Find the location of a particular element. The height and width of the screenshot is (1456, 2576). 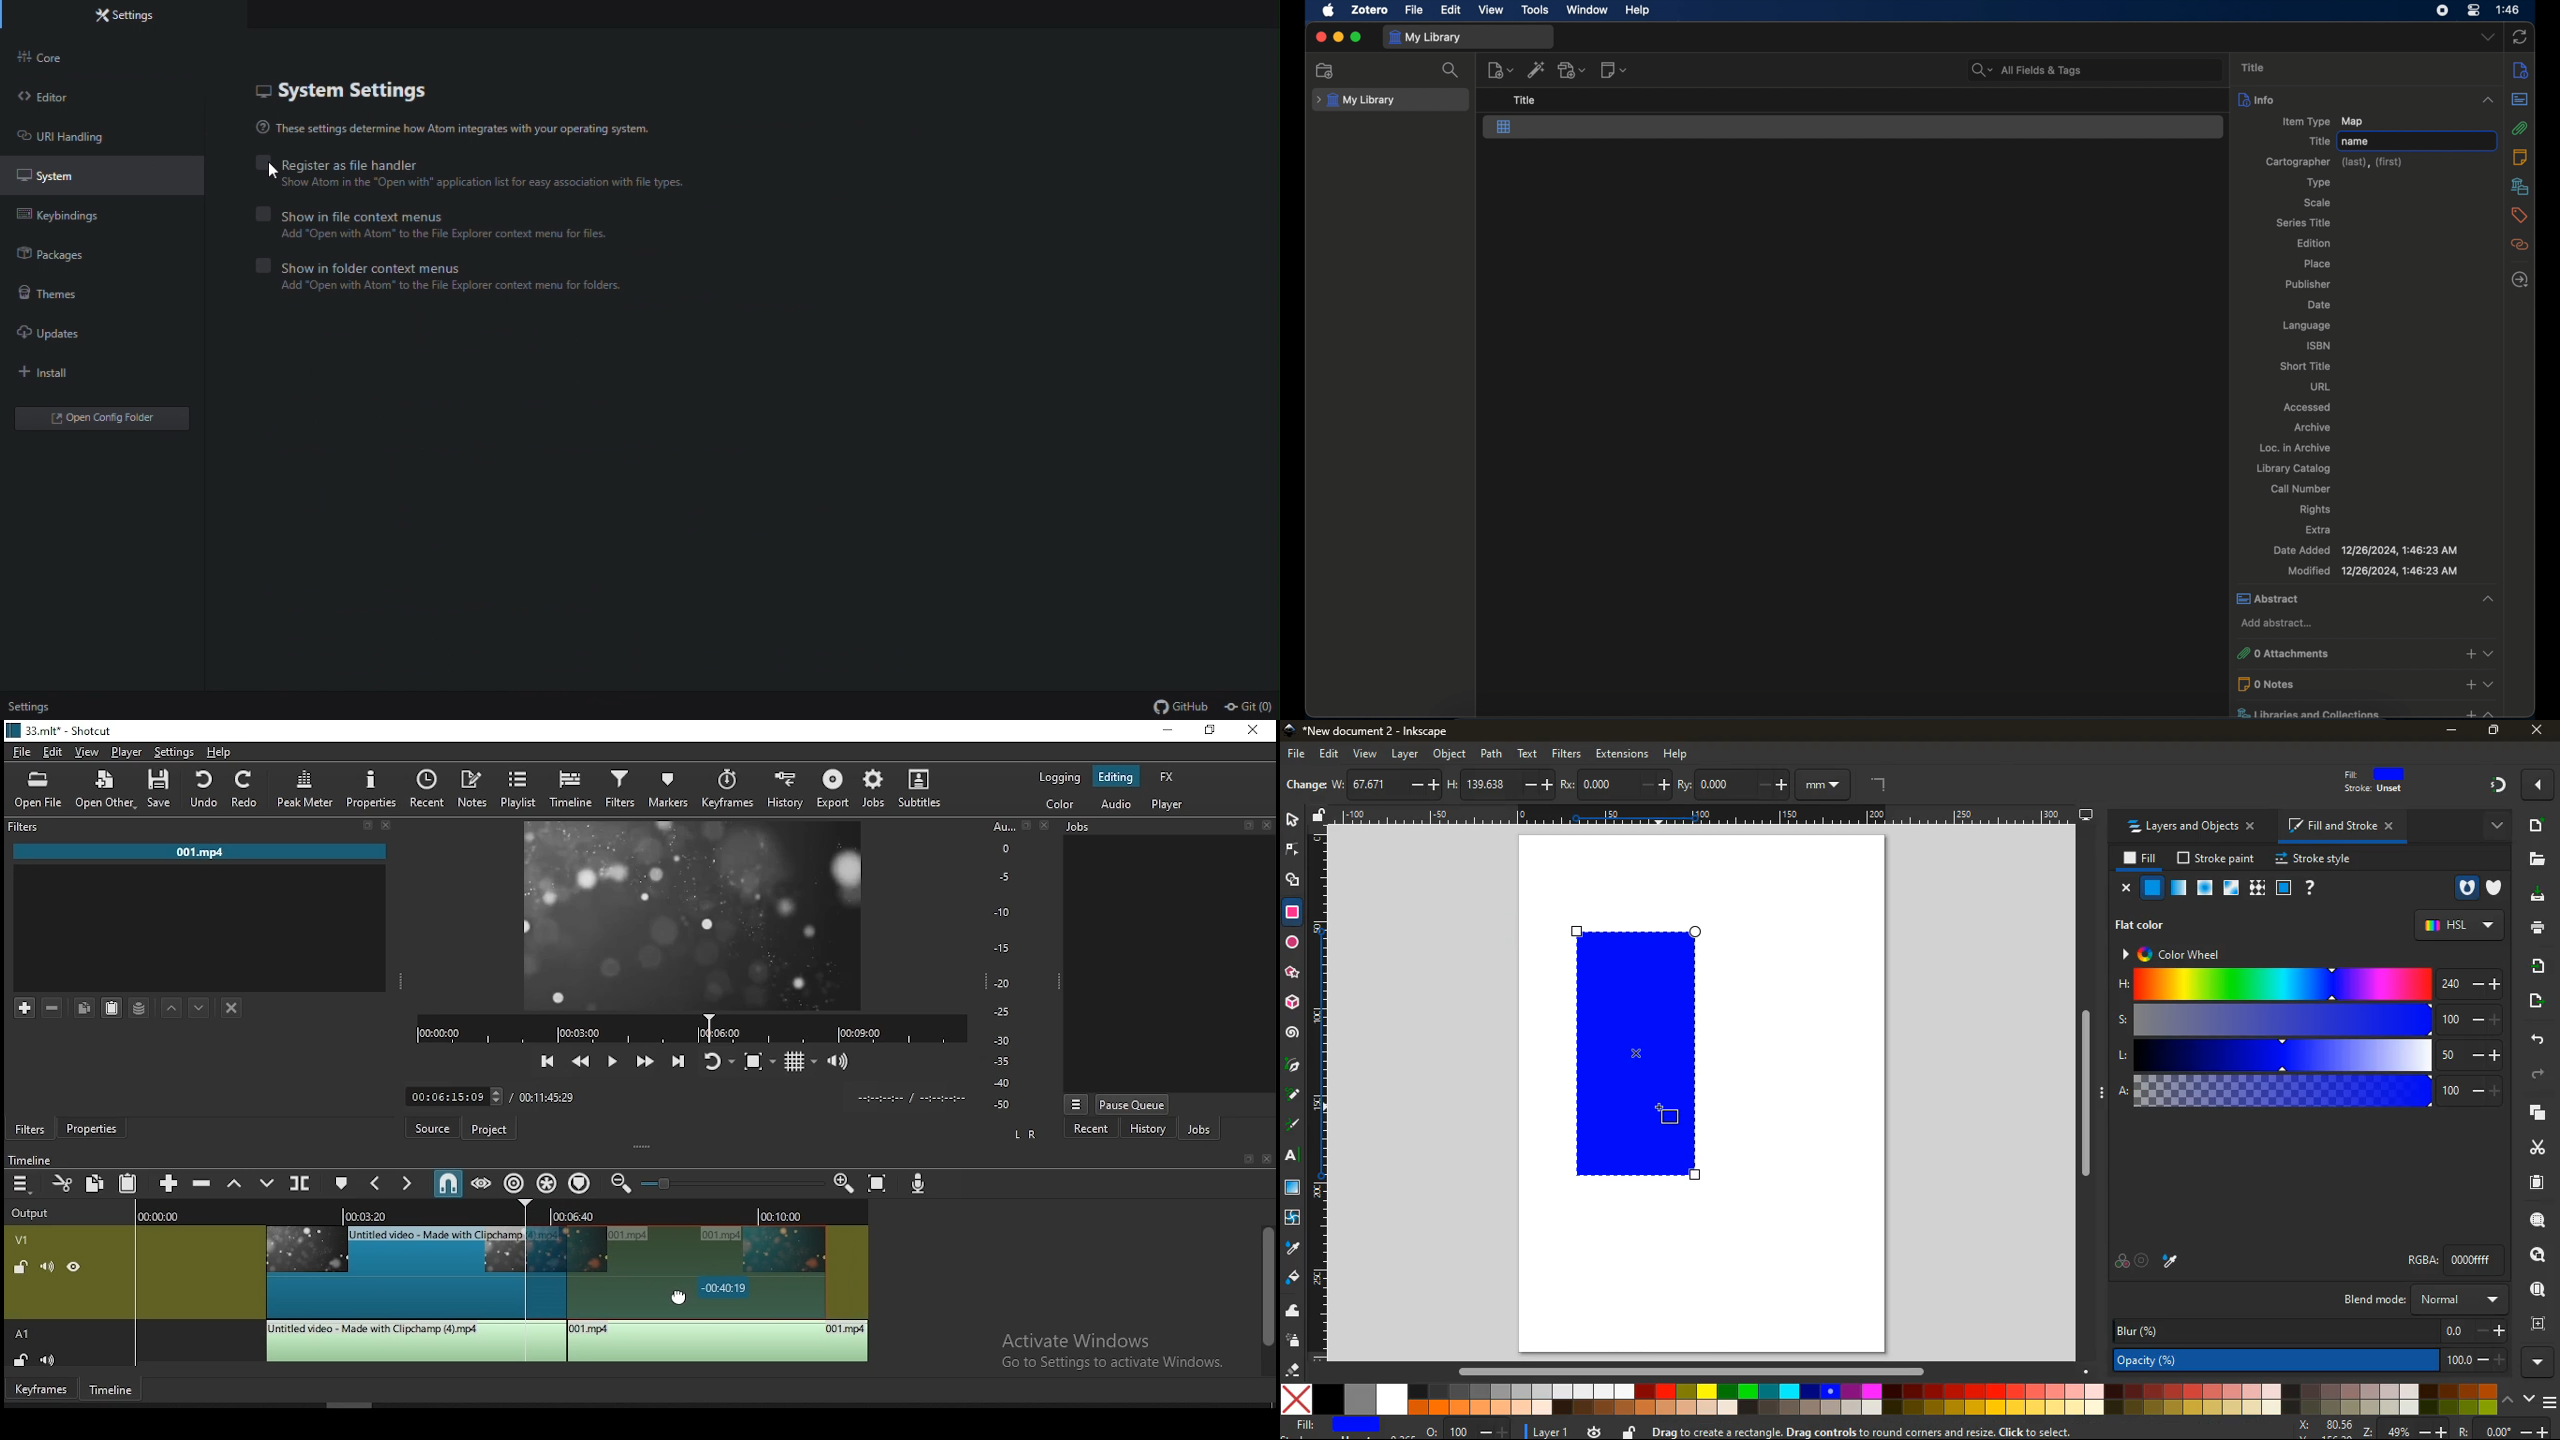

close is located at coordinates (1269, 1160).